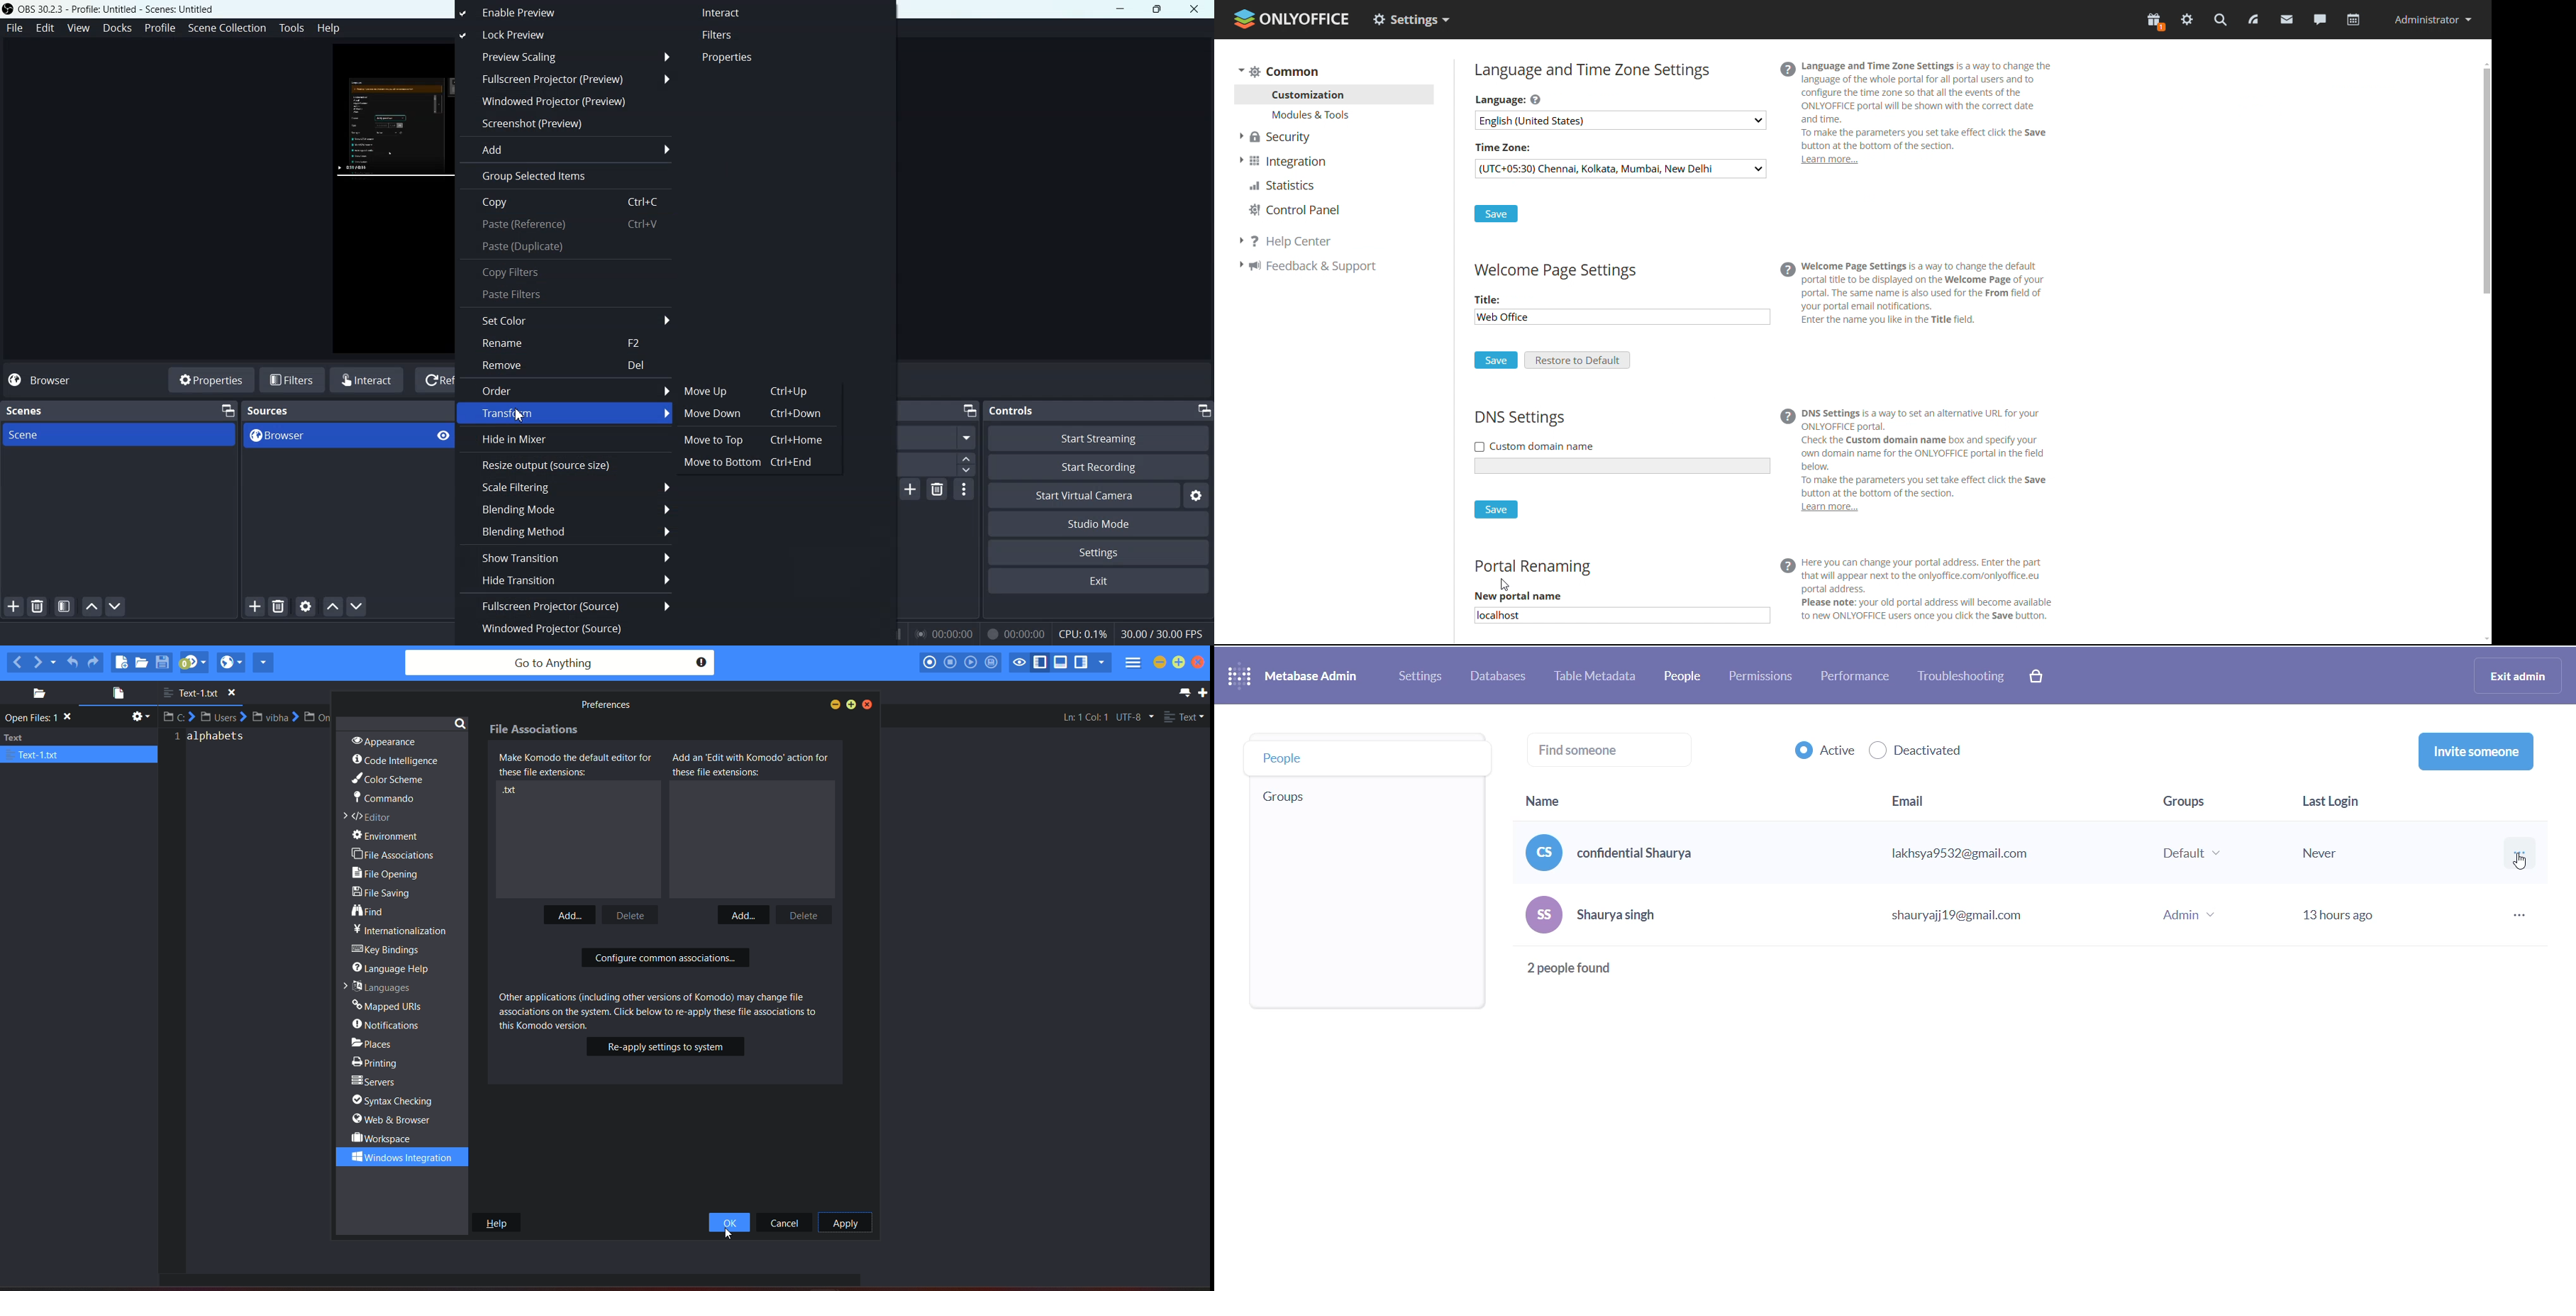 Image resolution: width=2576 pixels, height=1316 pixels. Describe the element at coordinates (332, 436) in the screenshot. I see `Browser` at that location.